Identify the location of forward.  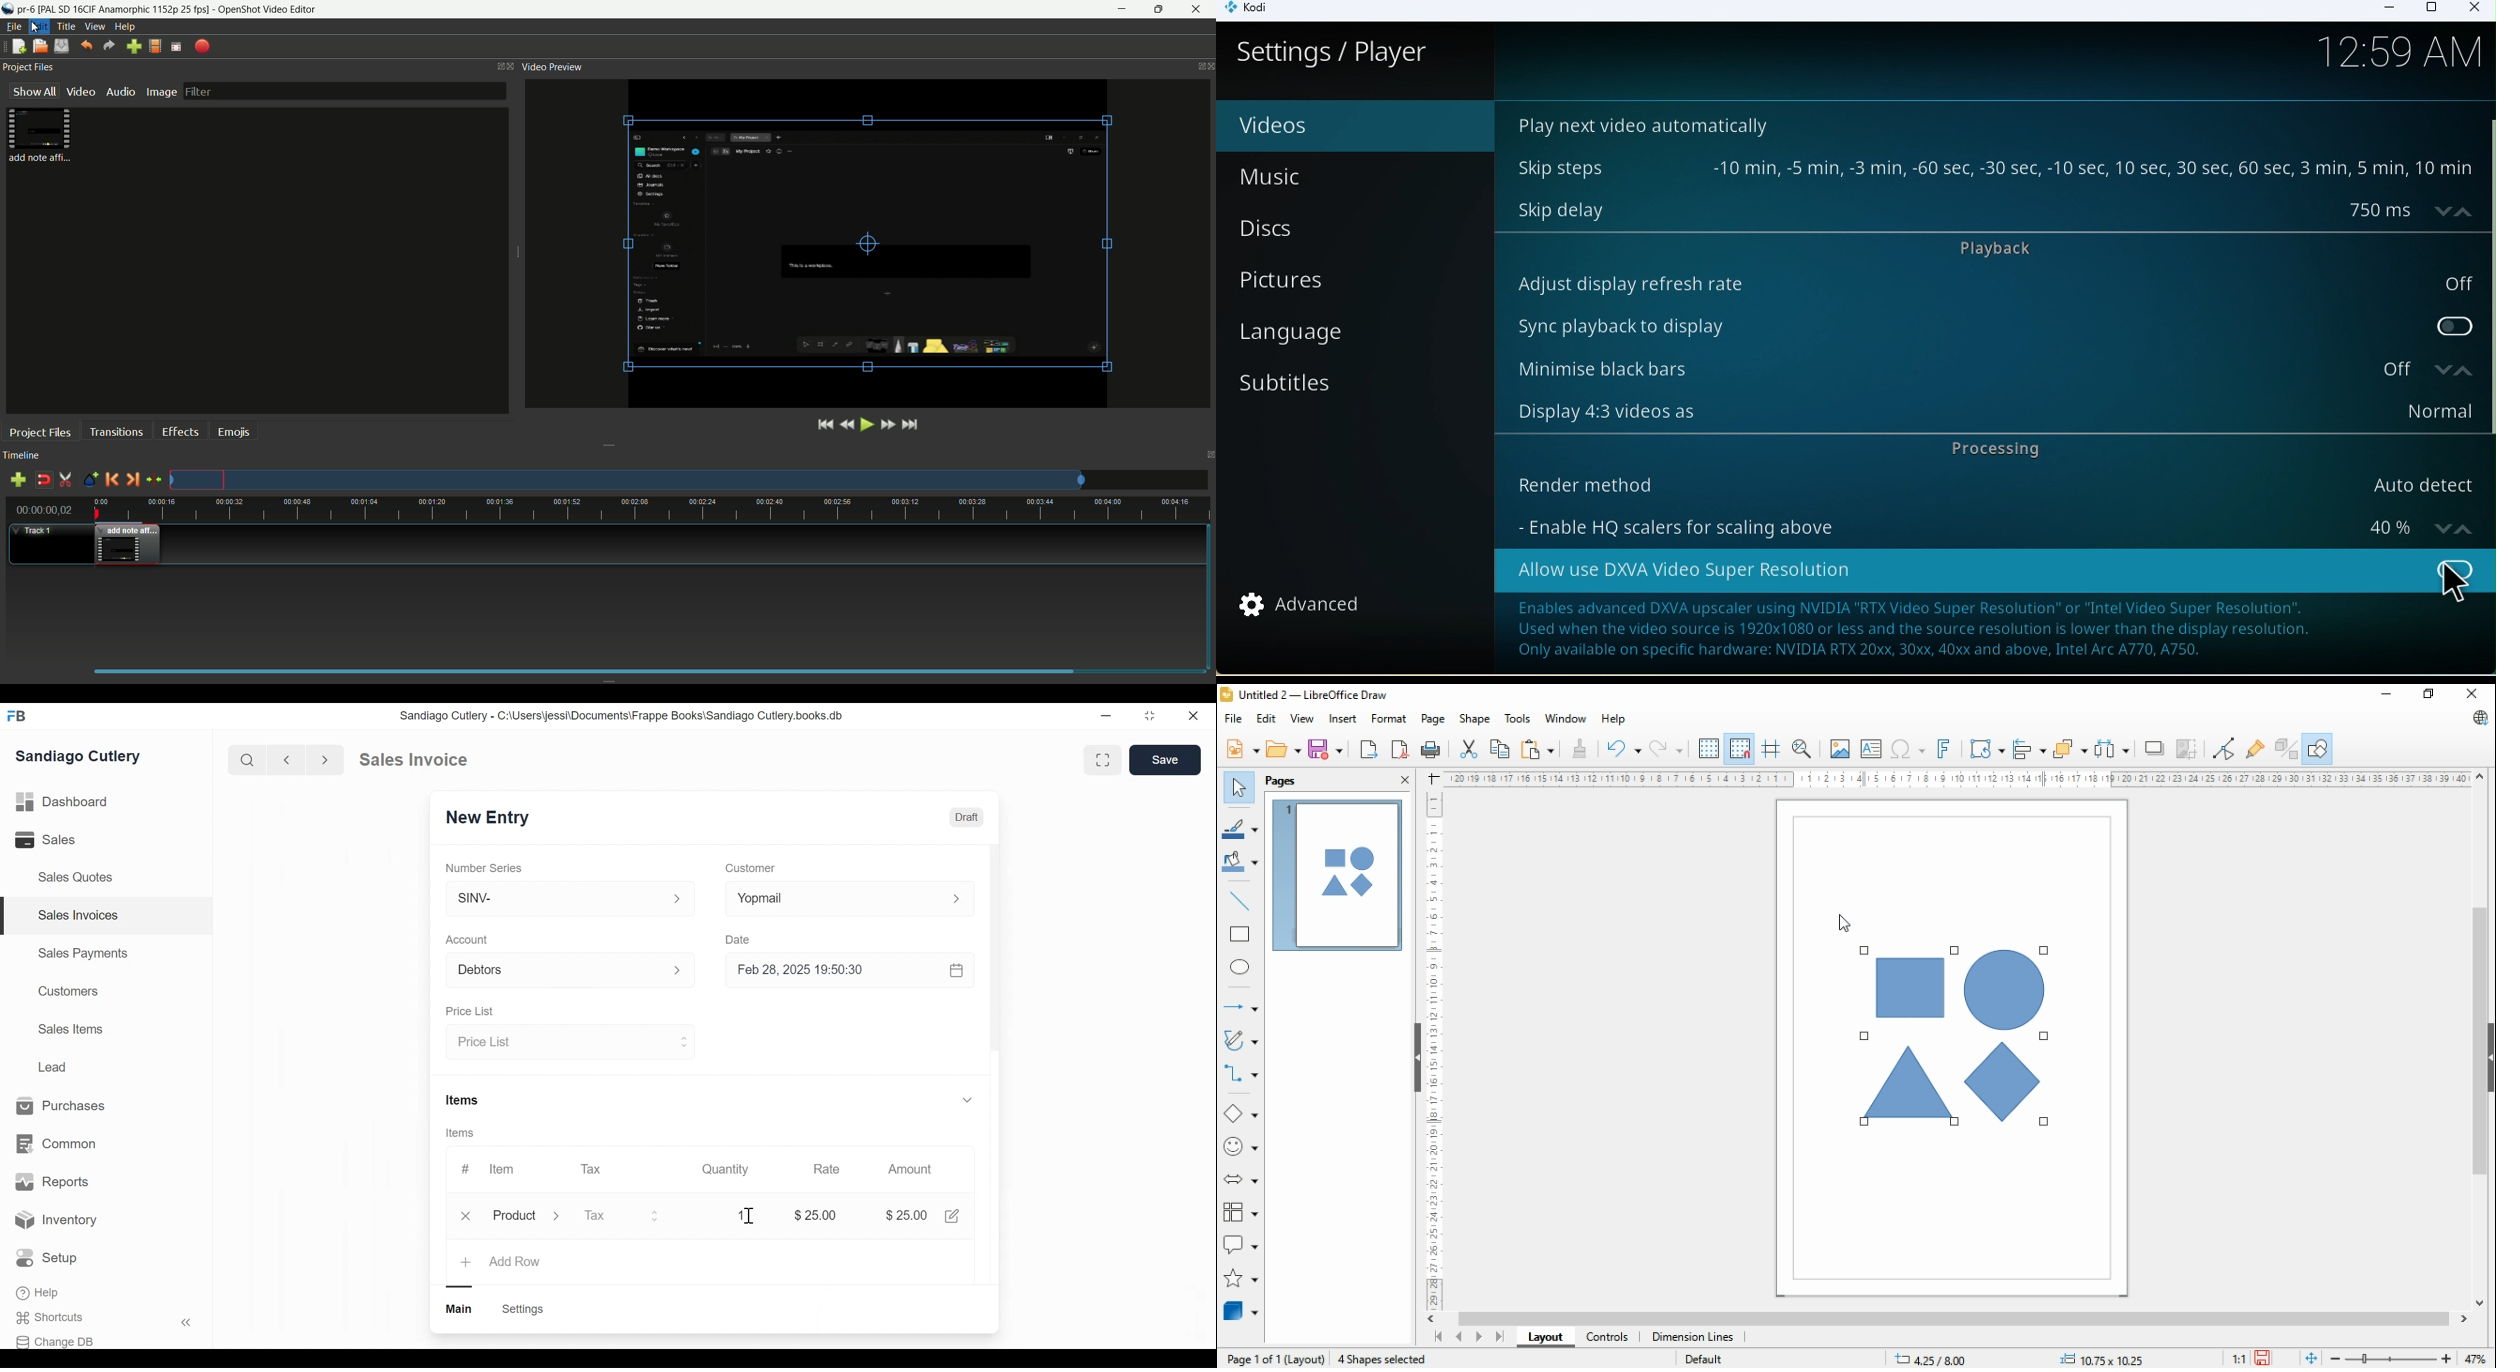
(326, 759).